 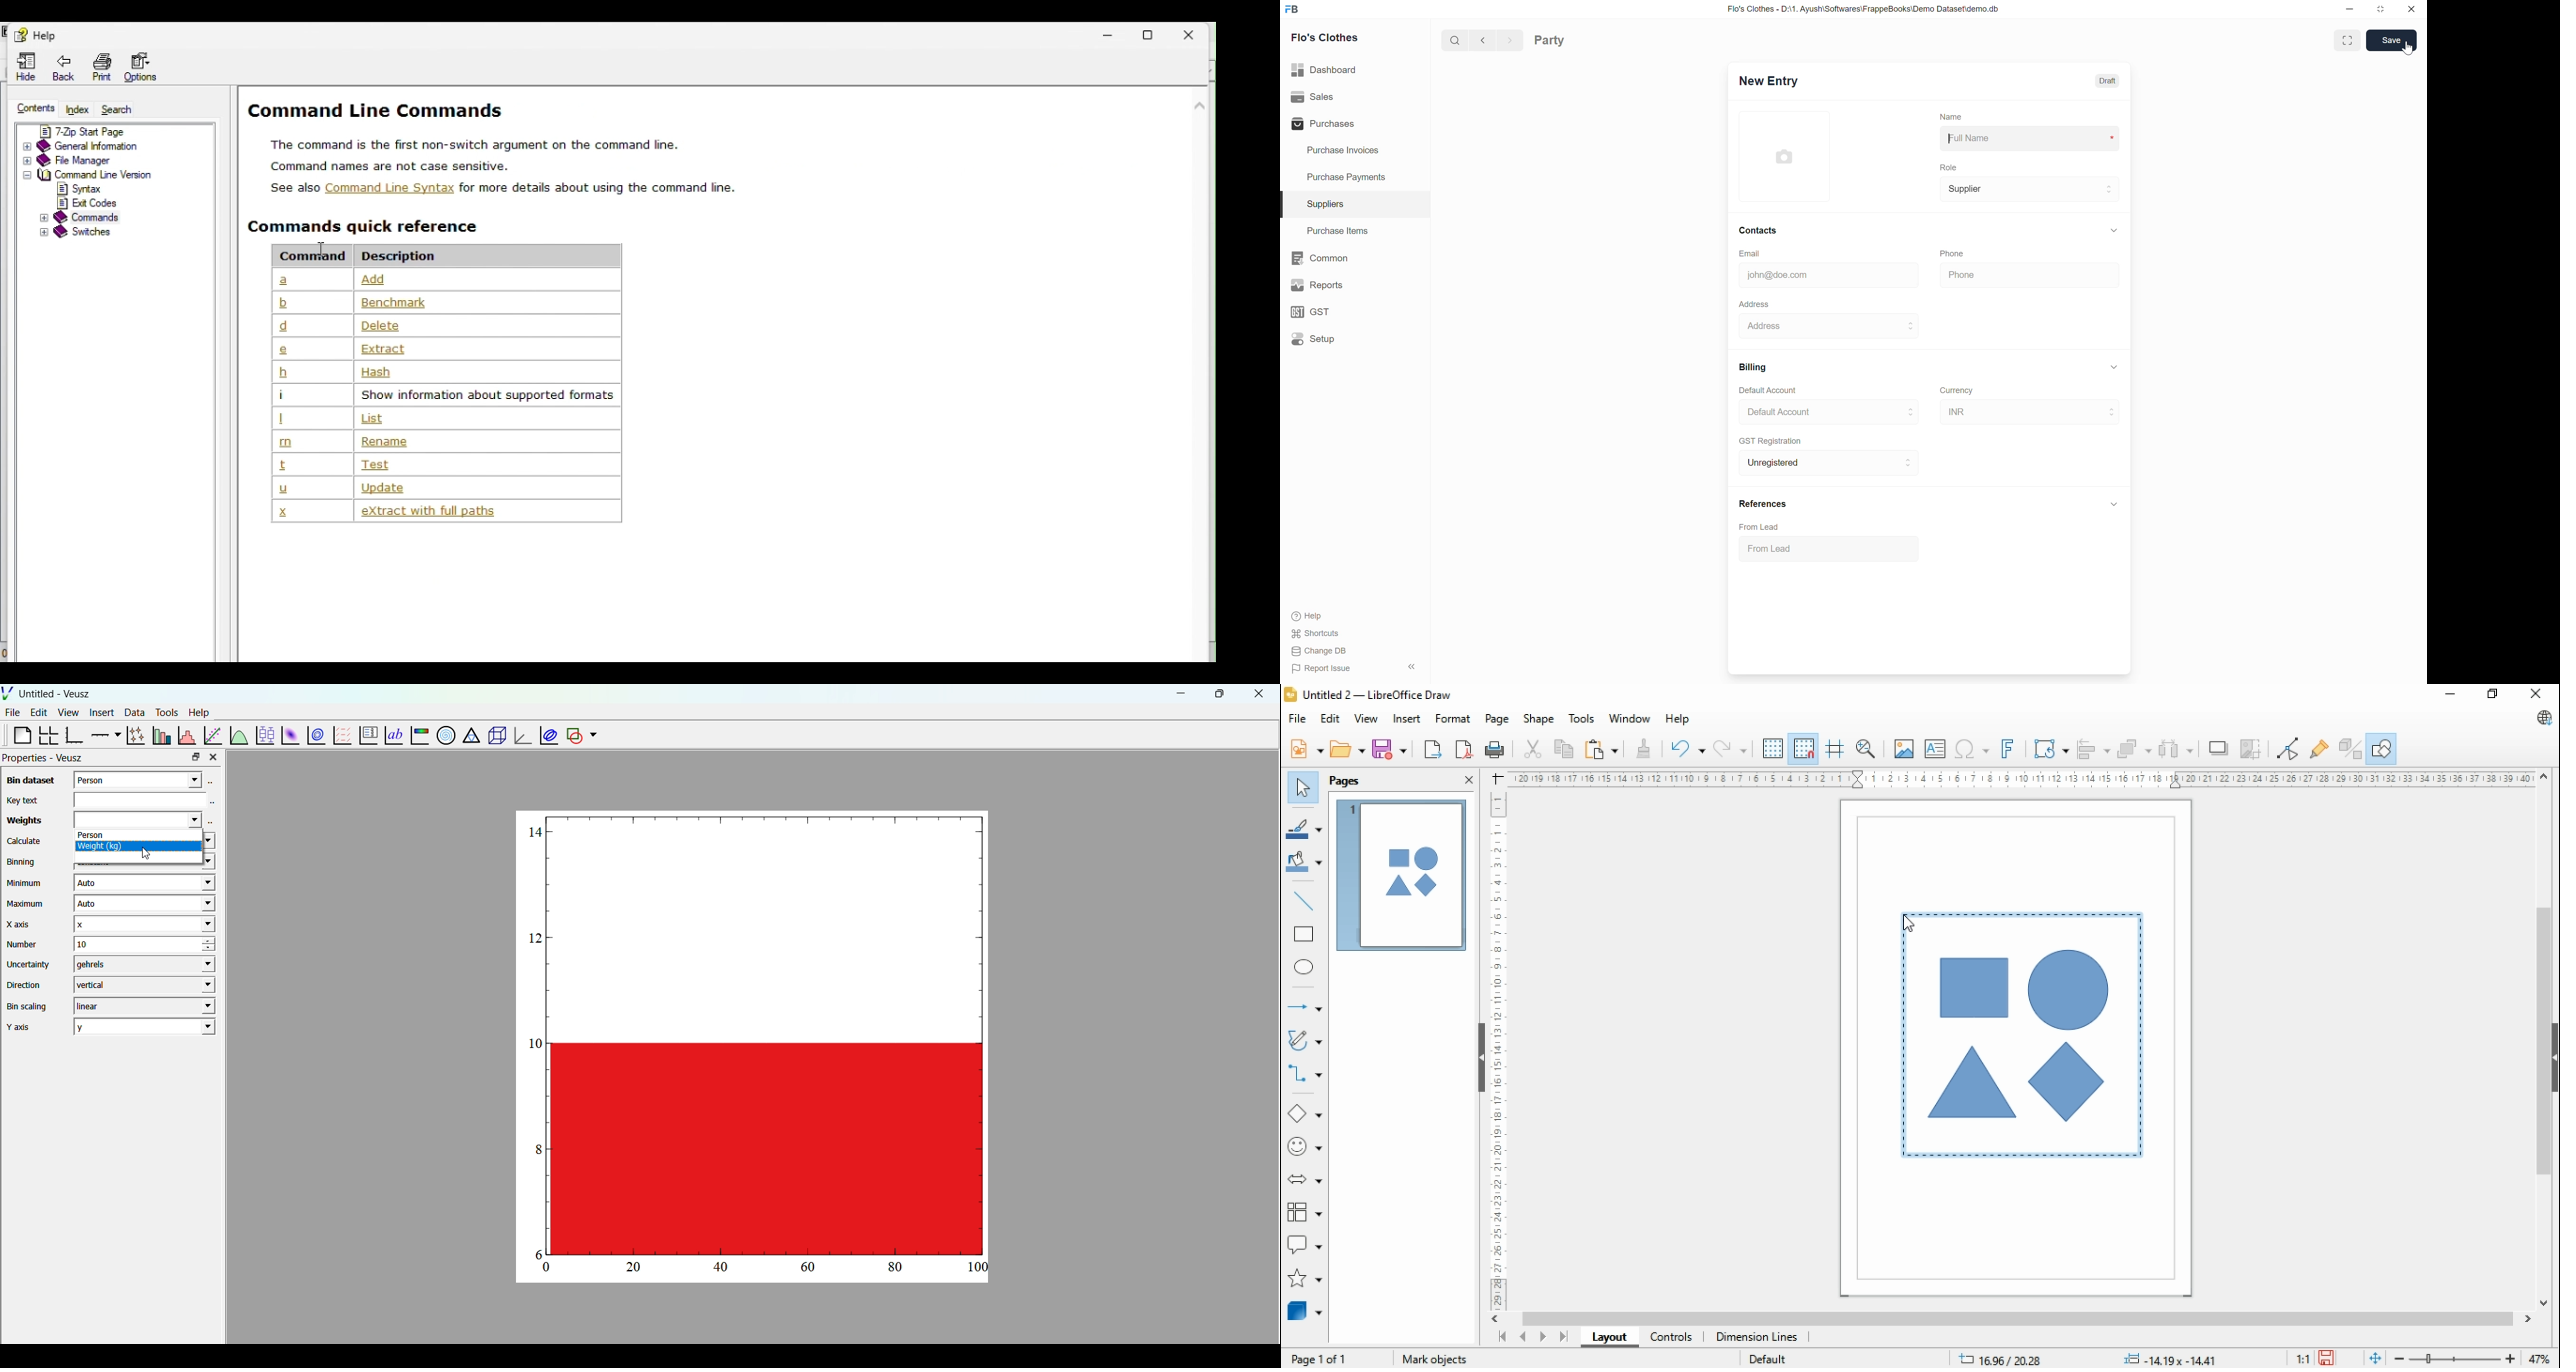 I want to click on Toggle between form and full width, so click(x=2347, y=40).